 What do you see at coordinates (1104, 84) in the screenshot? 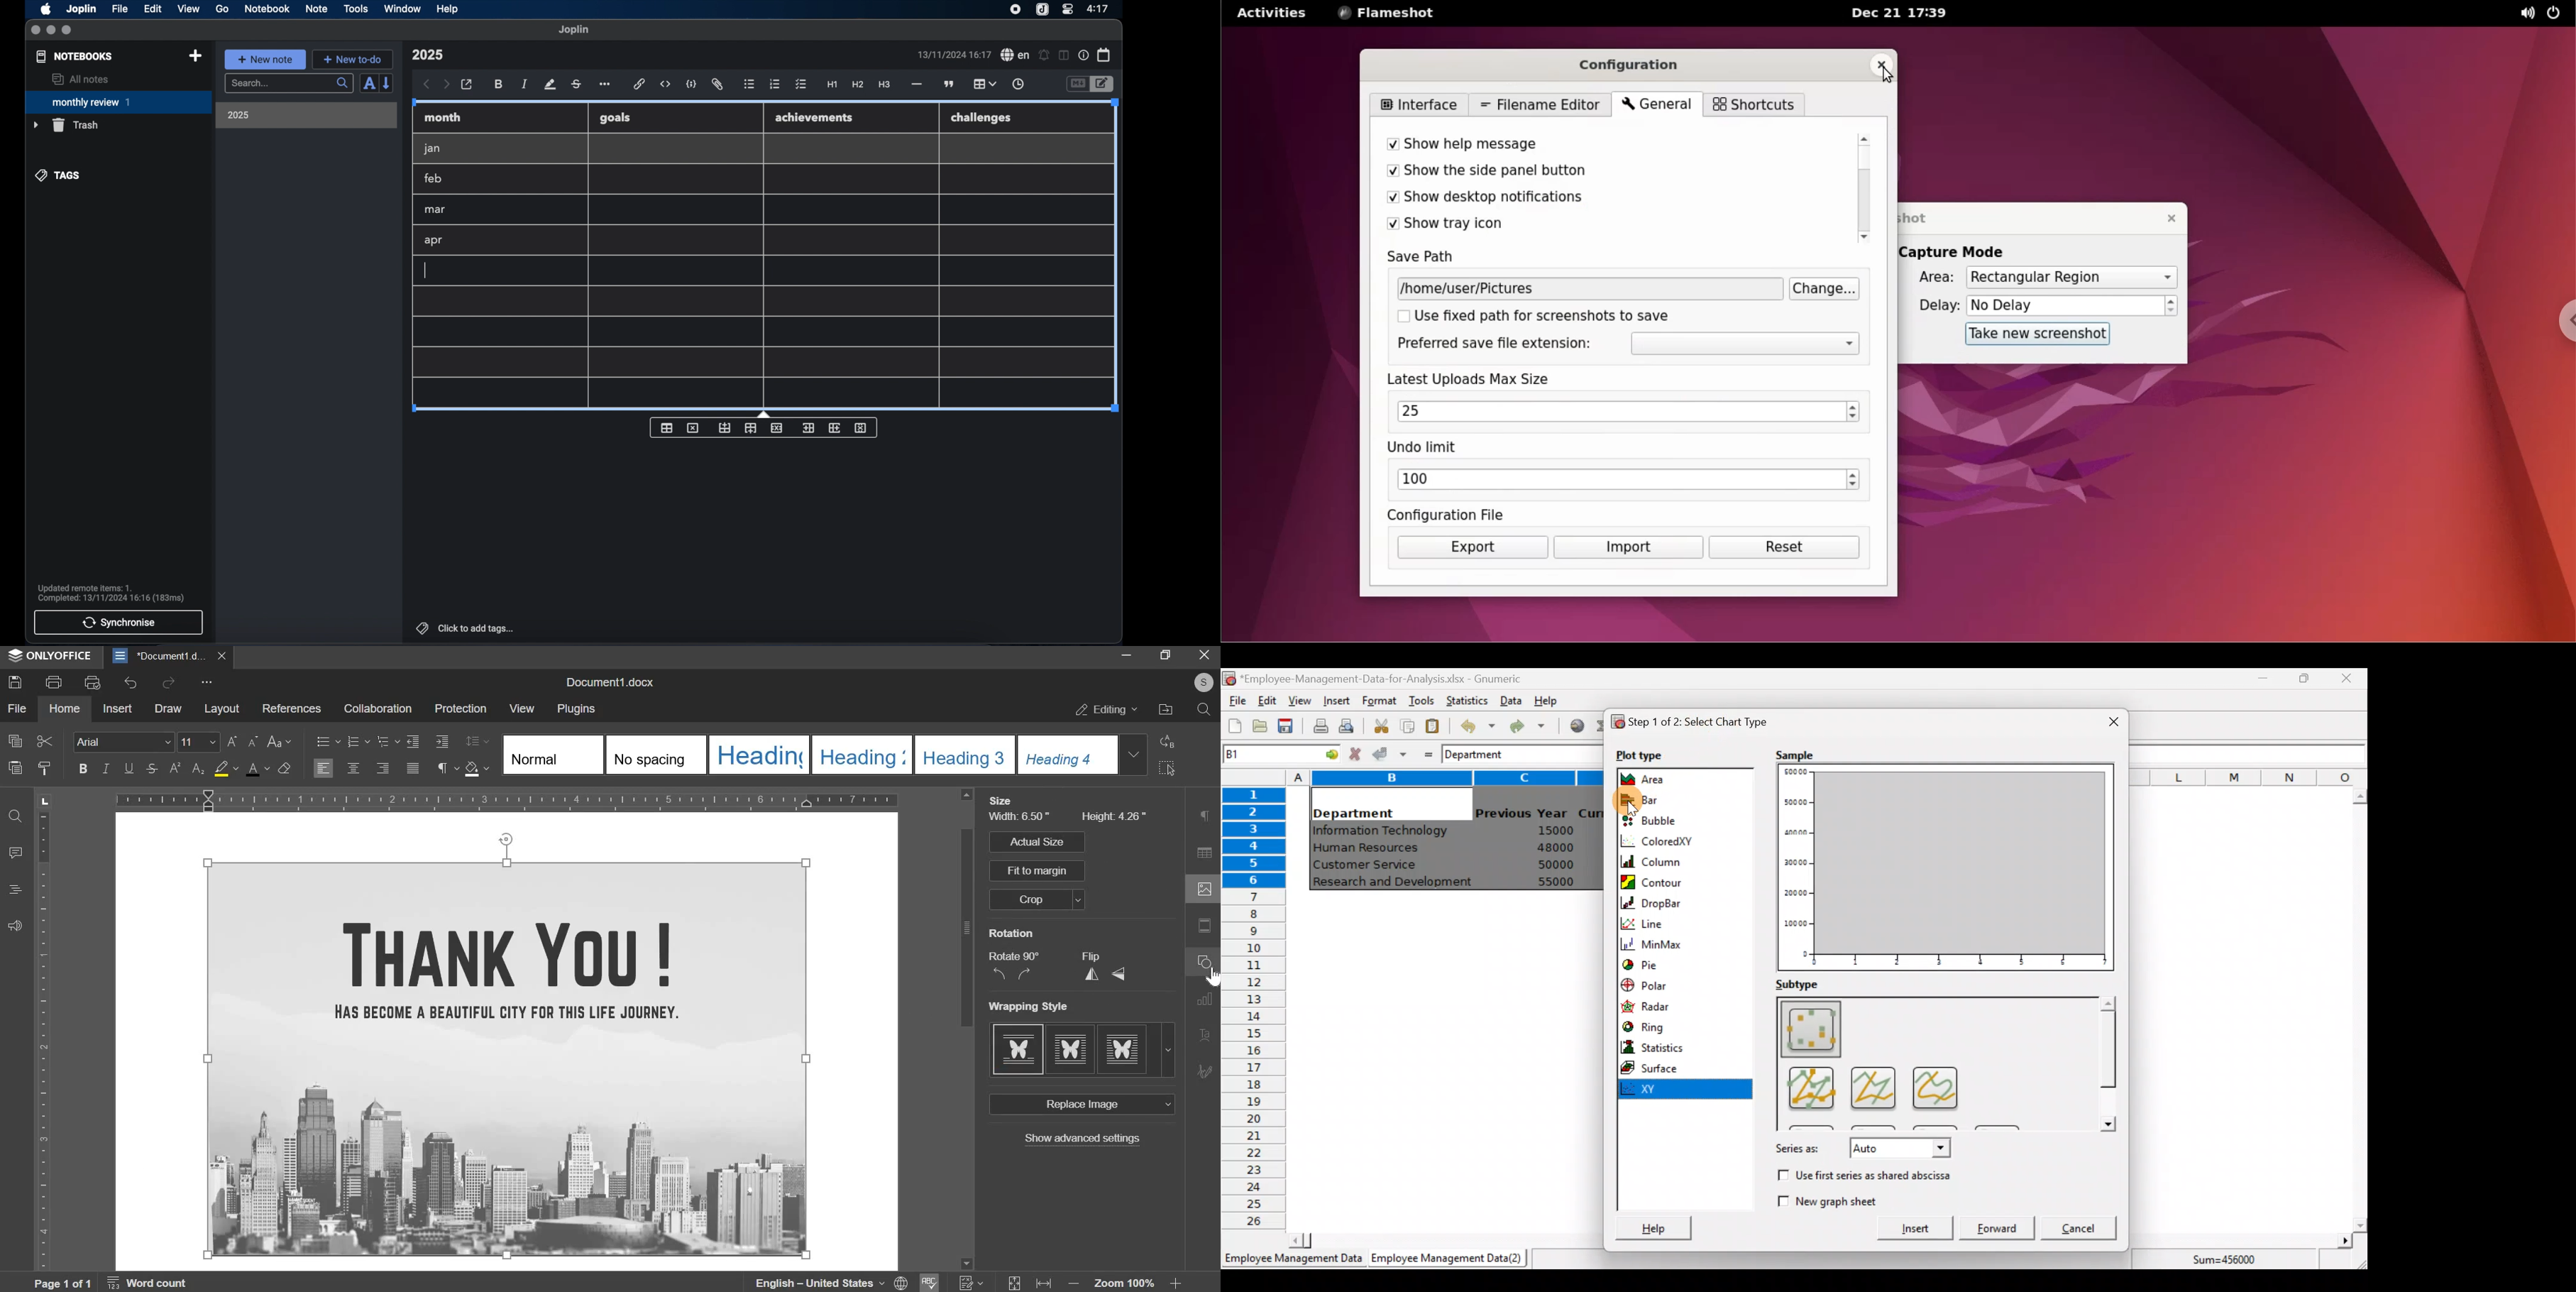
I see `toggle editor` at bounding box center [1104, 84].